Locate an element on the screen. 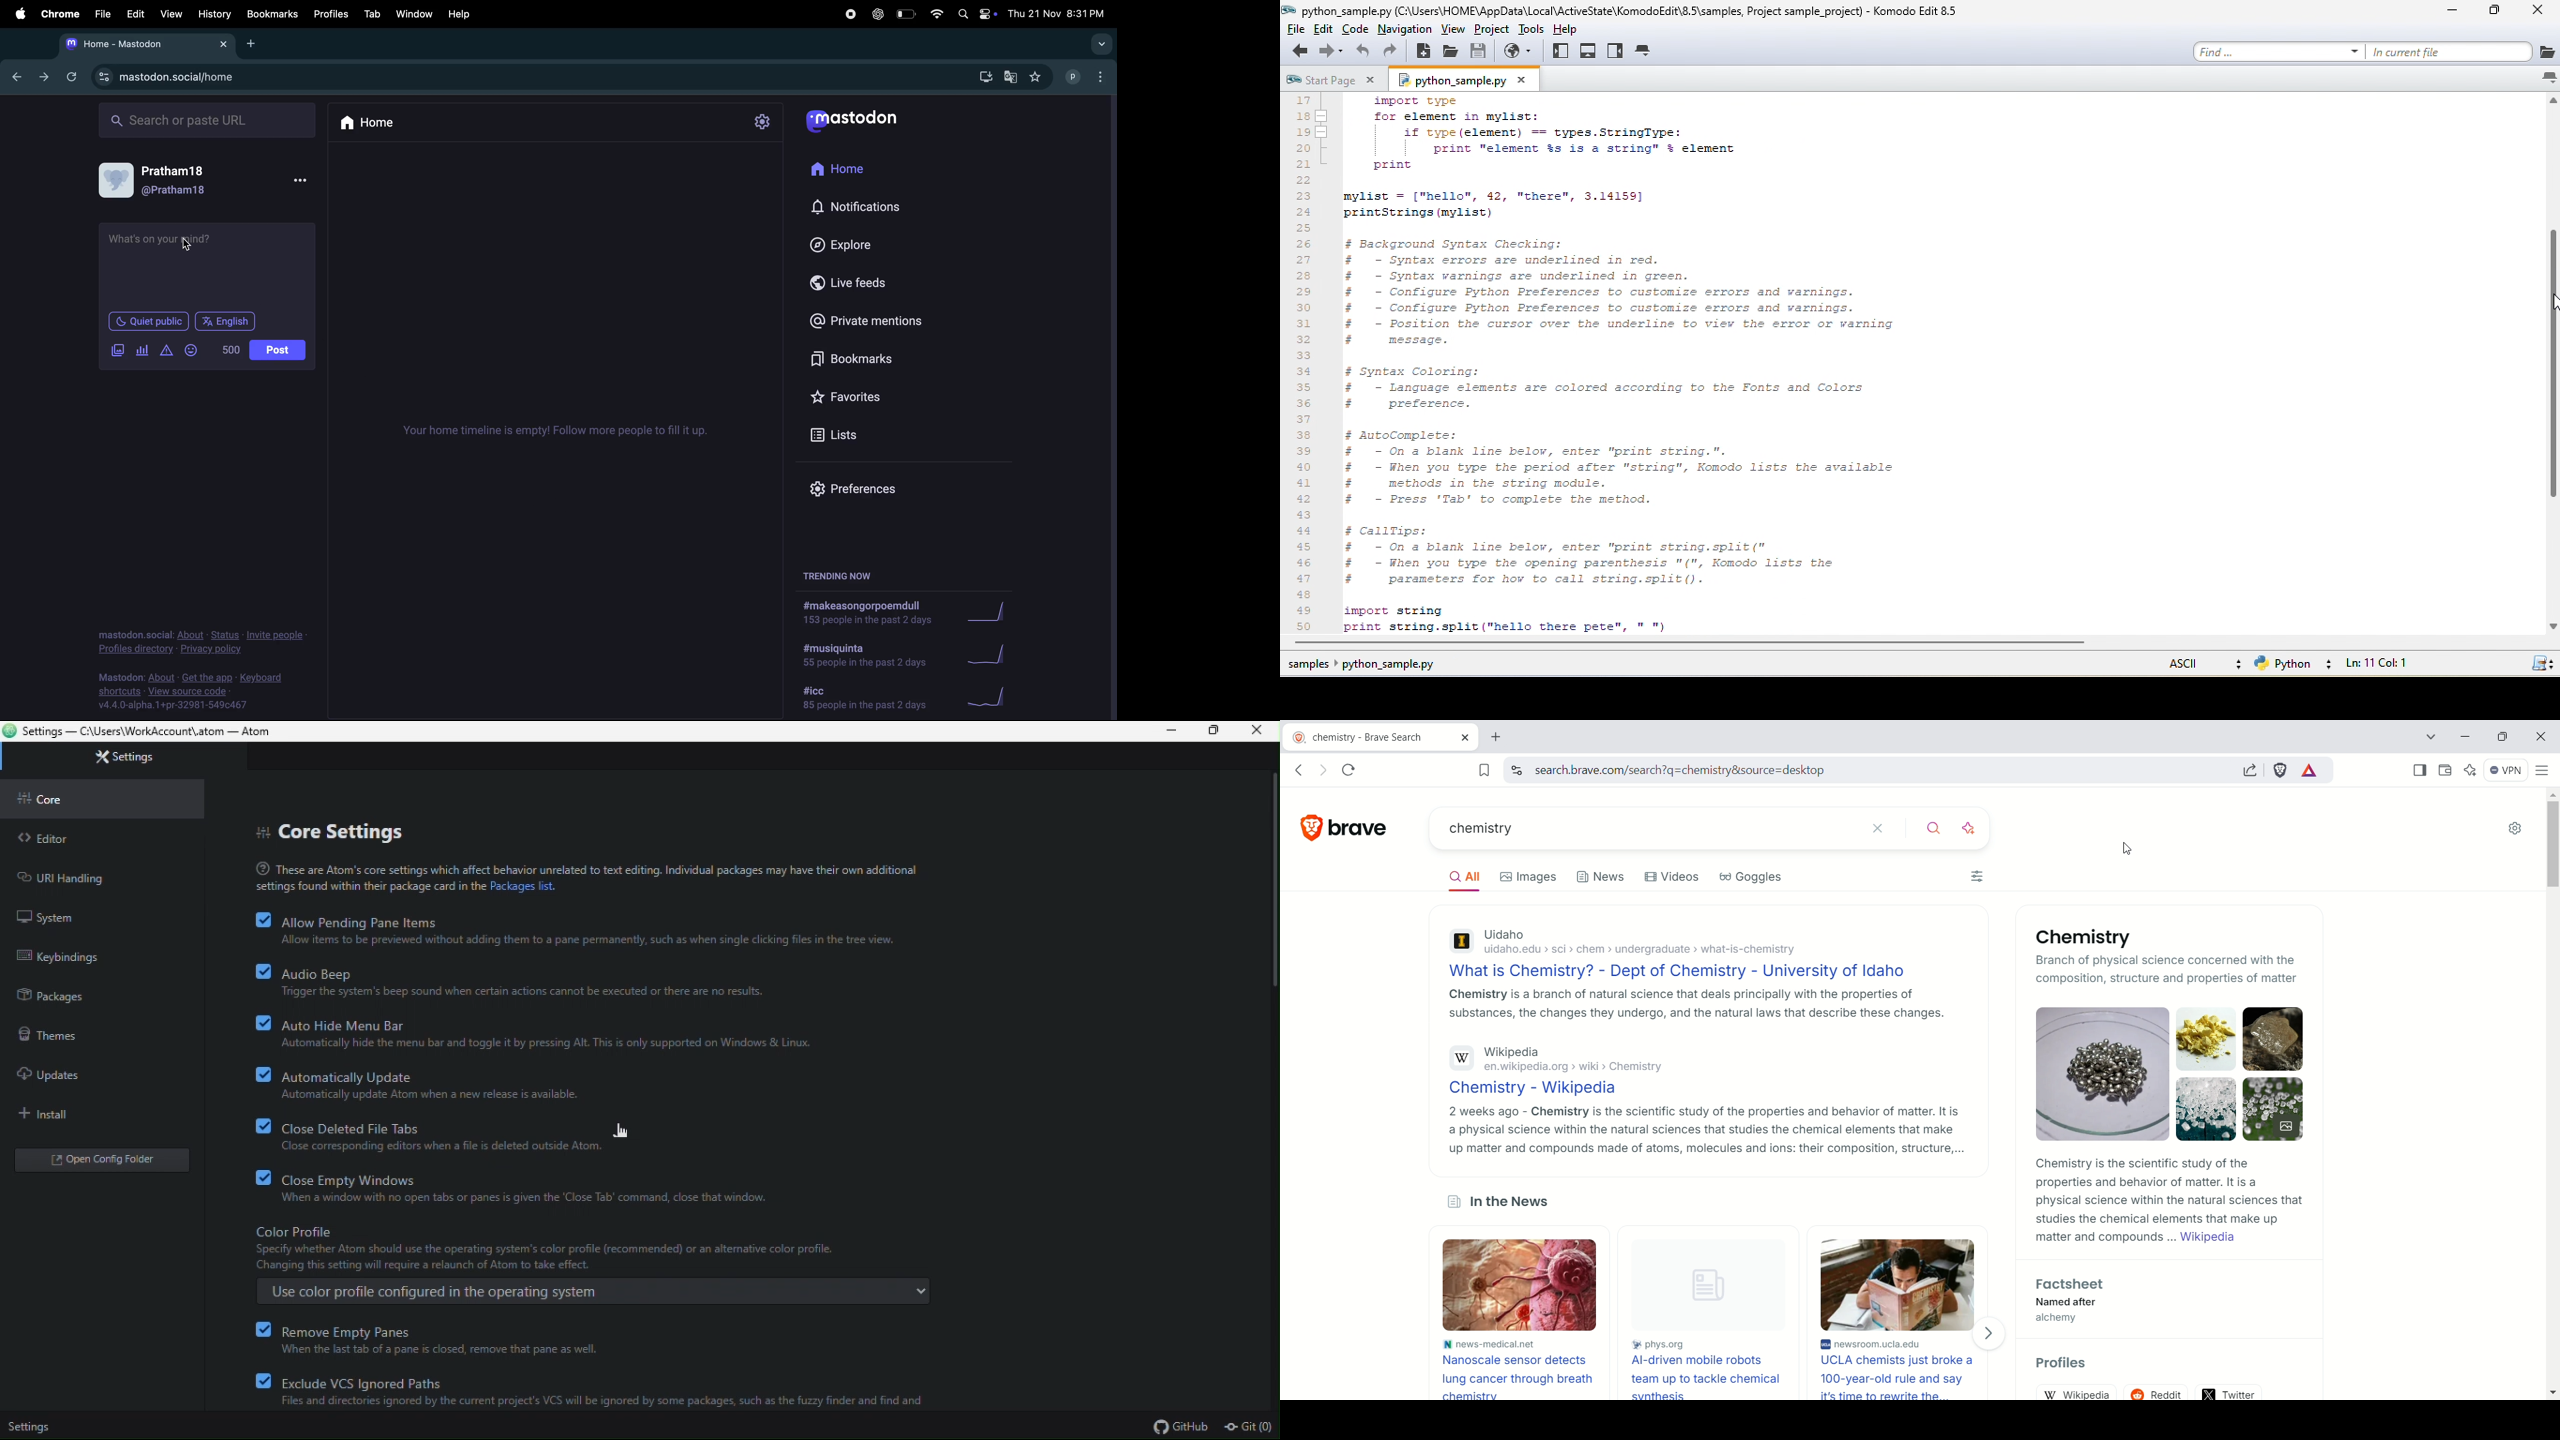  edit is located at coordinates (1326, 29).